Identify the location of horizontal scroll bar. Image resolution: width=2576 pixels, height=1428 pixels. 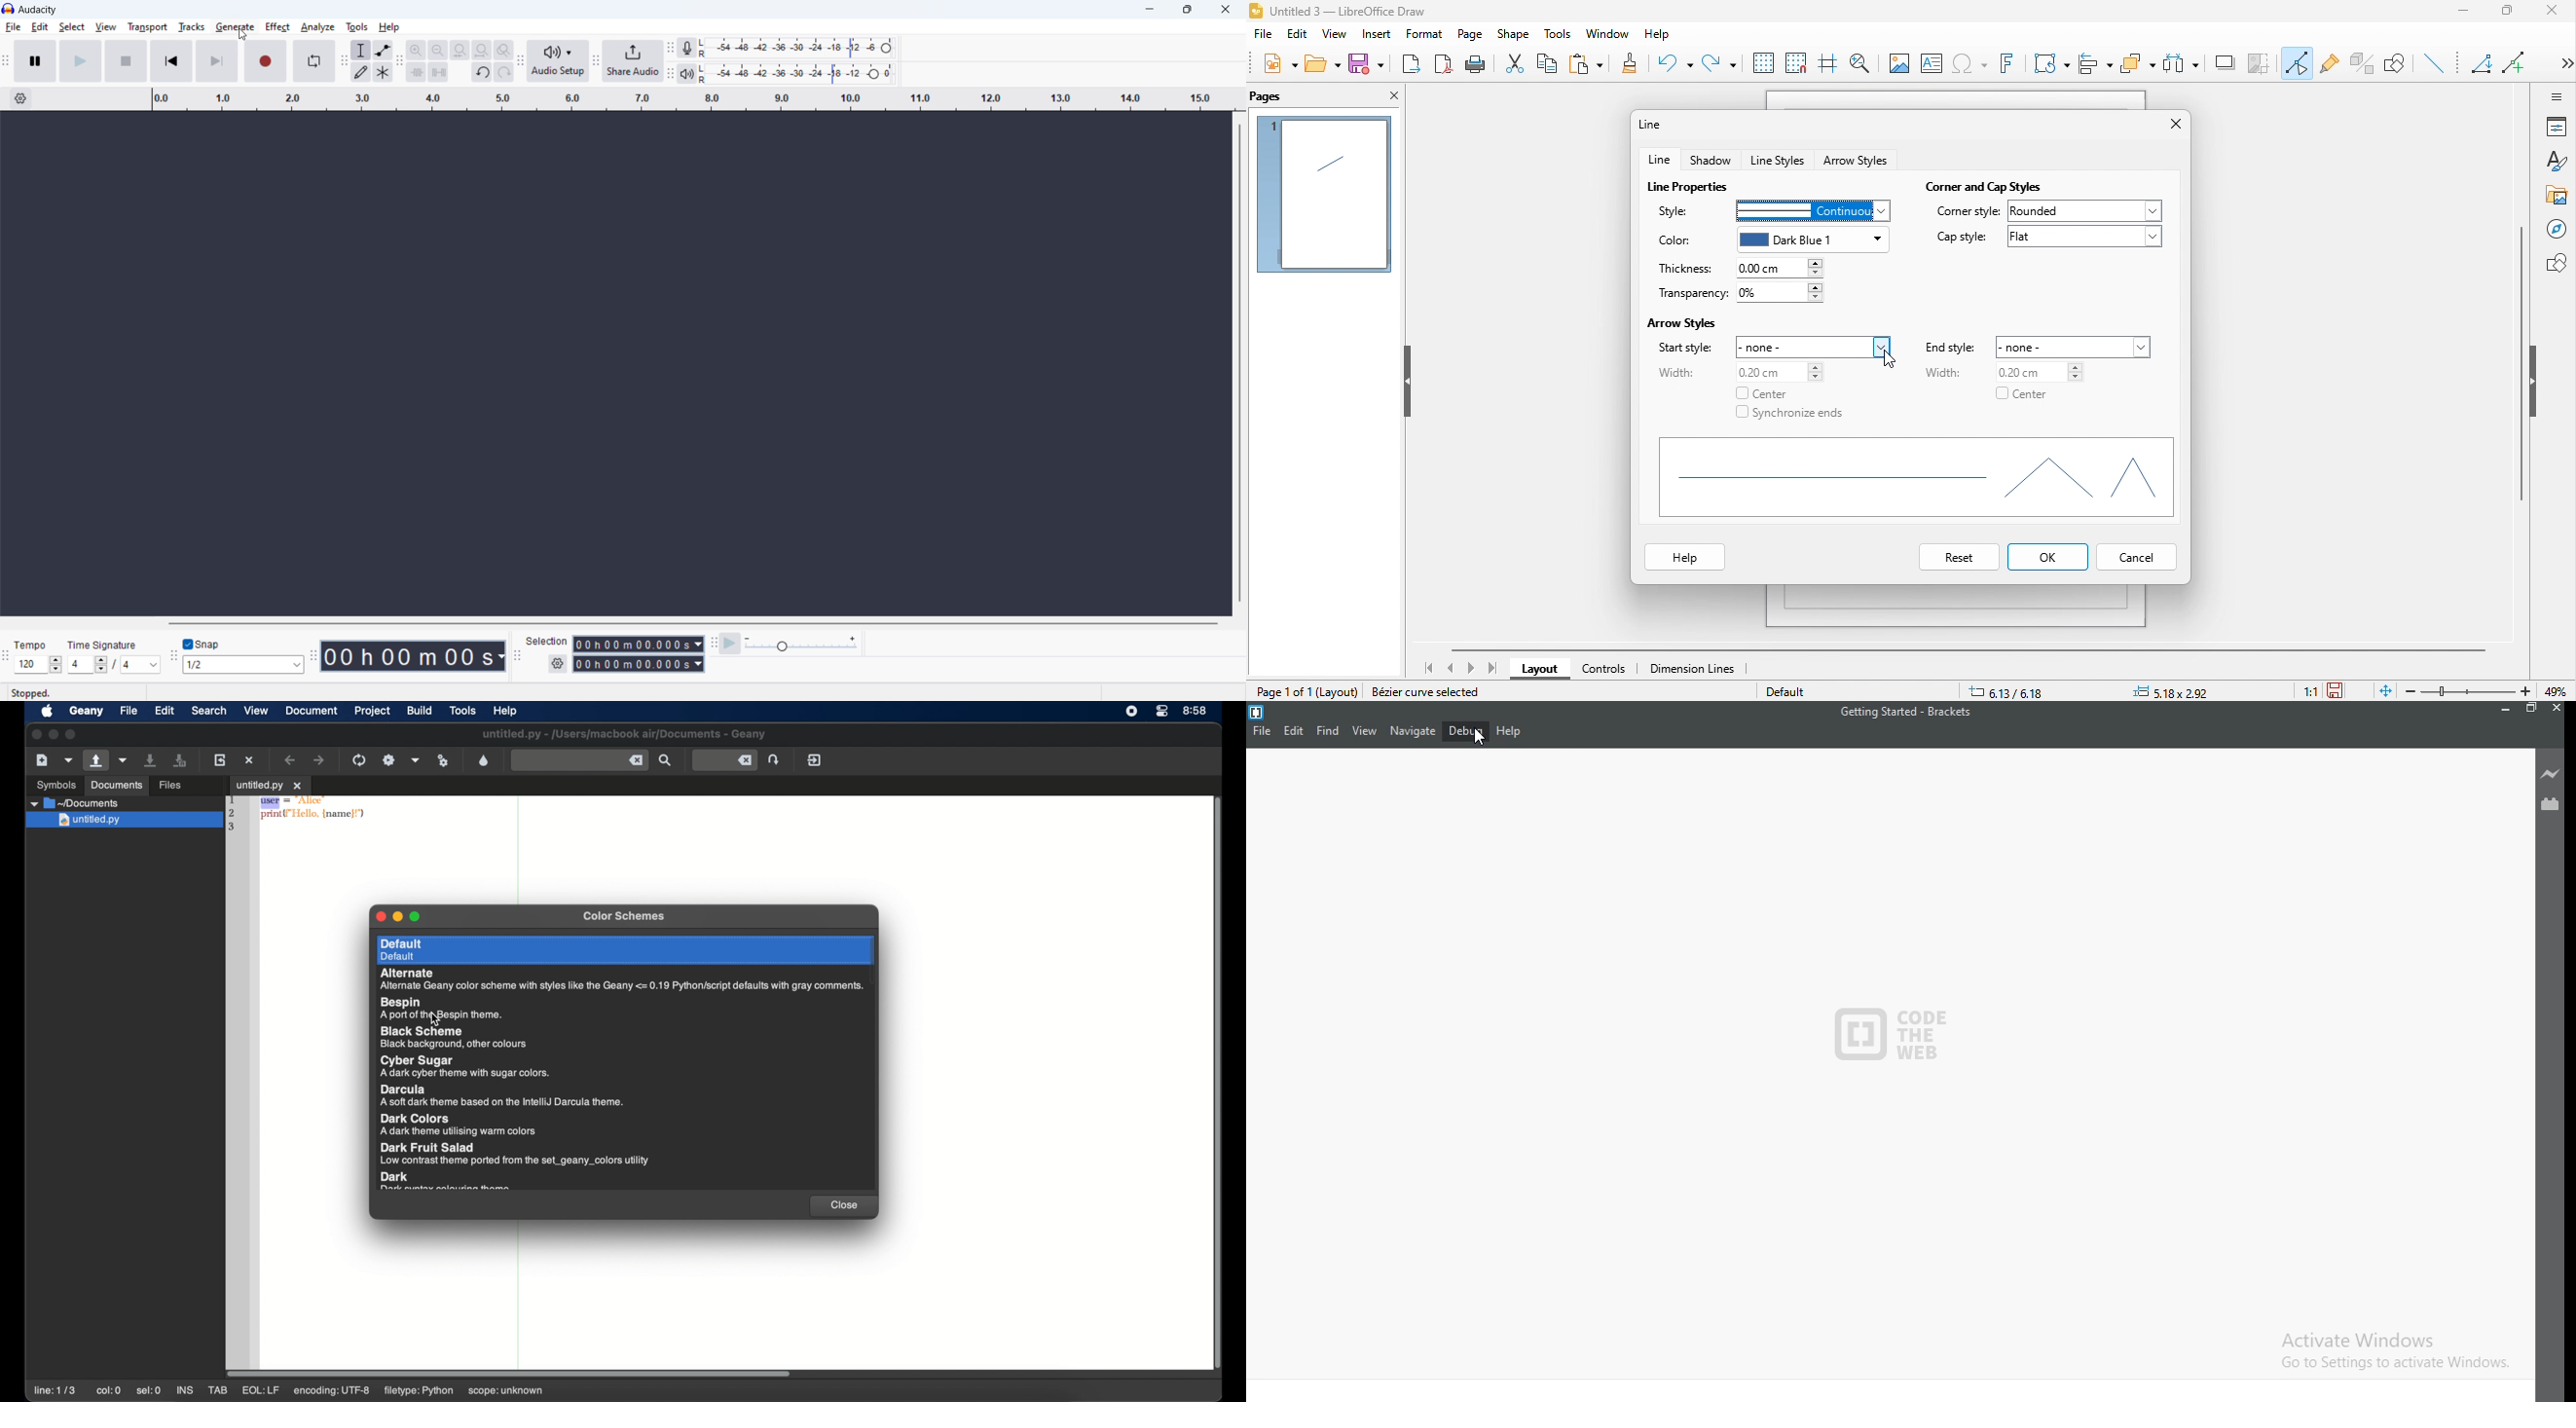
(1974, 647).